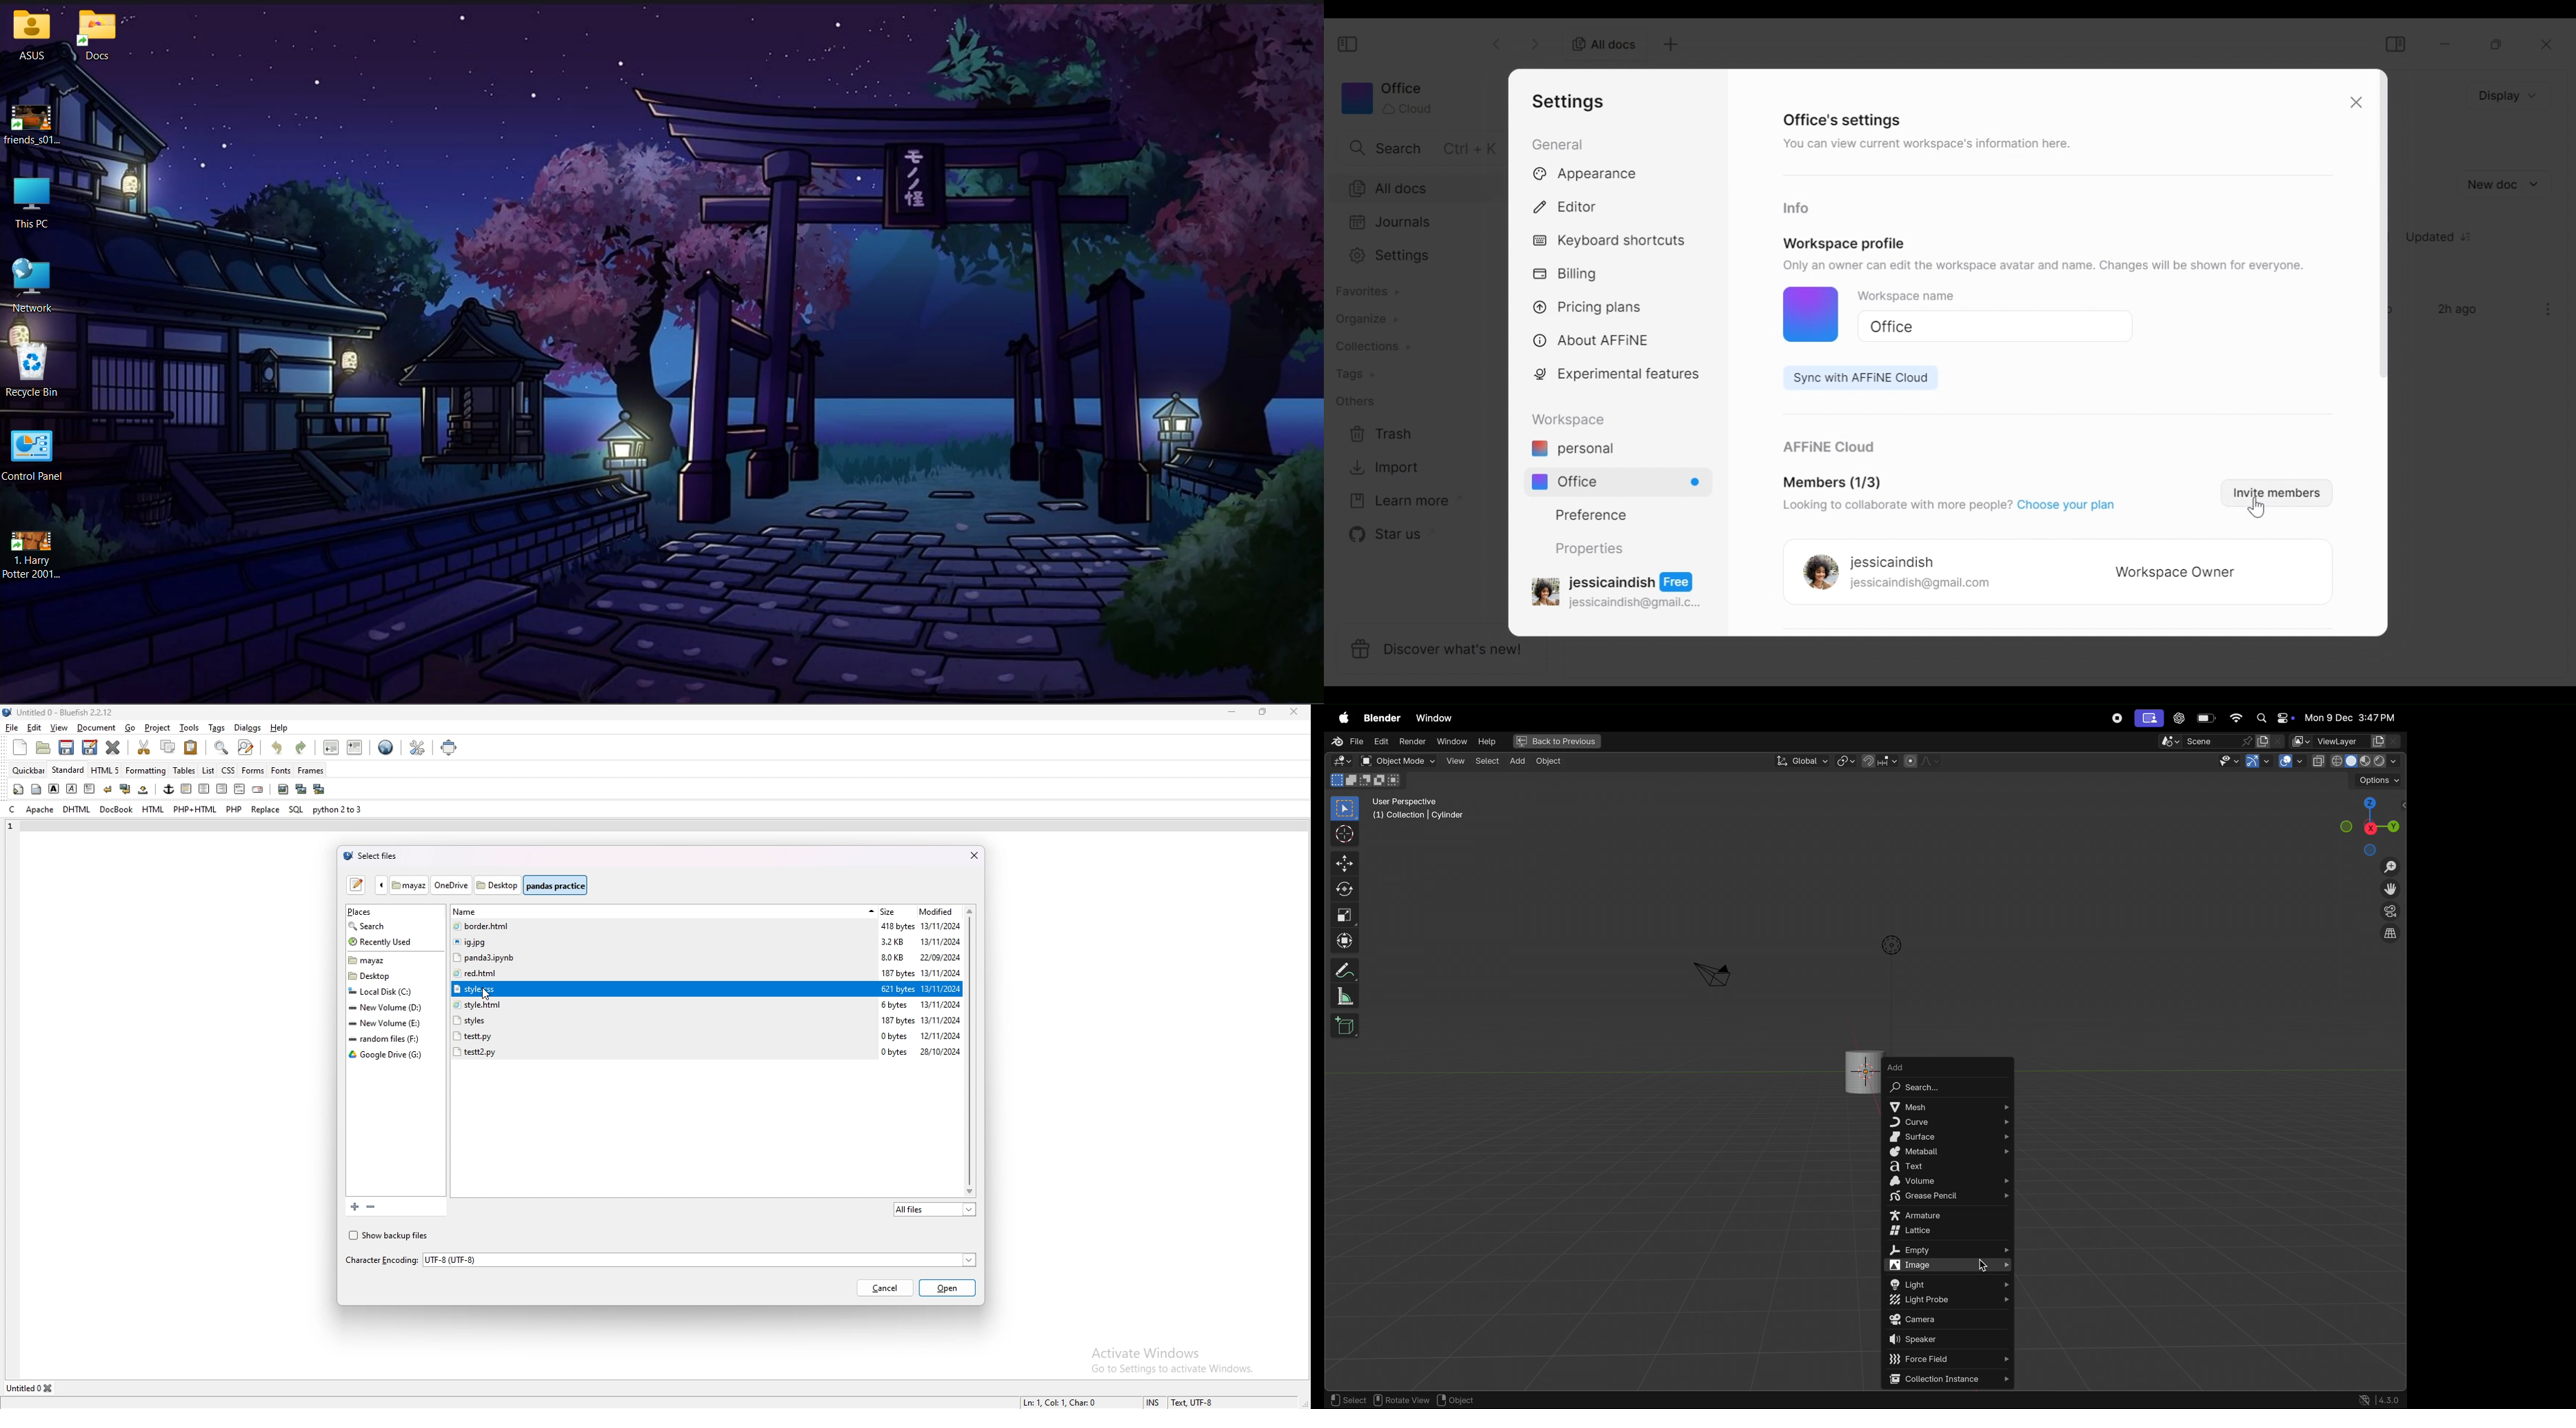 This screenshot has width=2576, height=1428. I want to click on close, so click(974, 857).